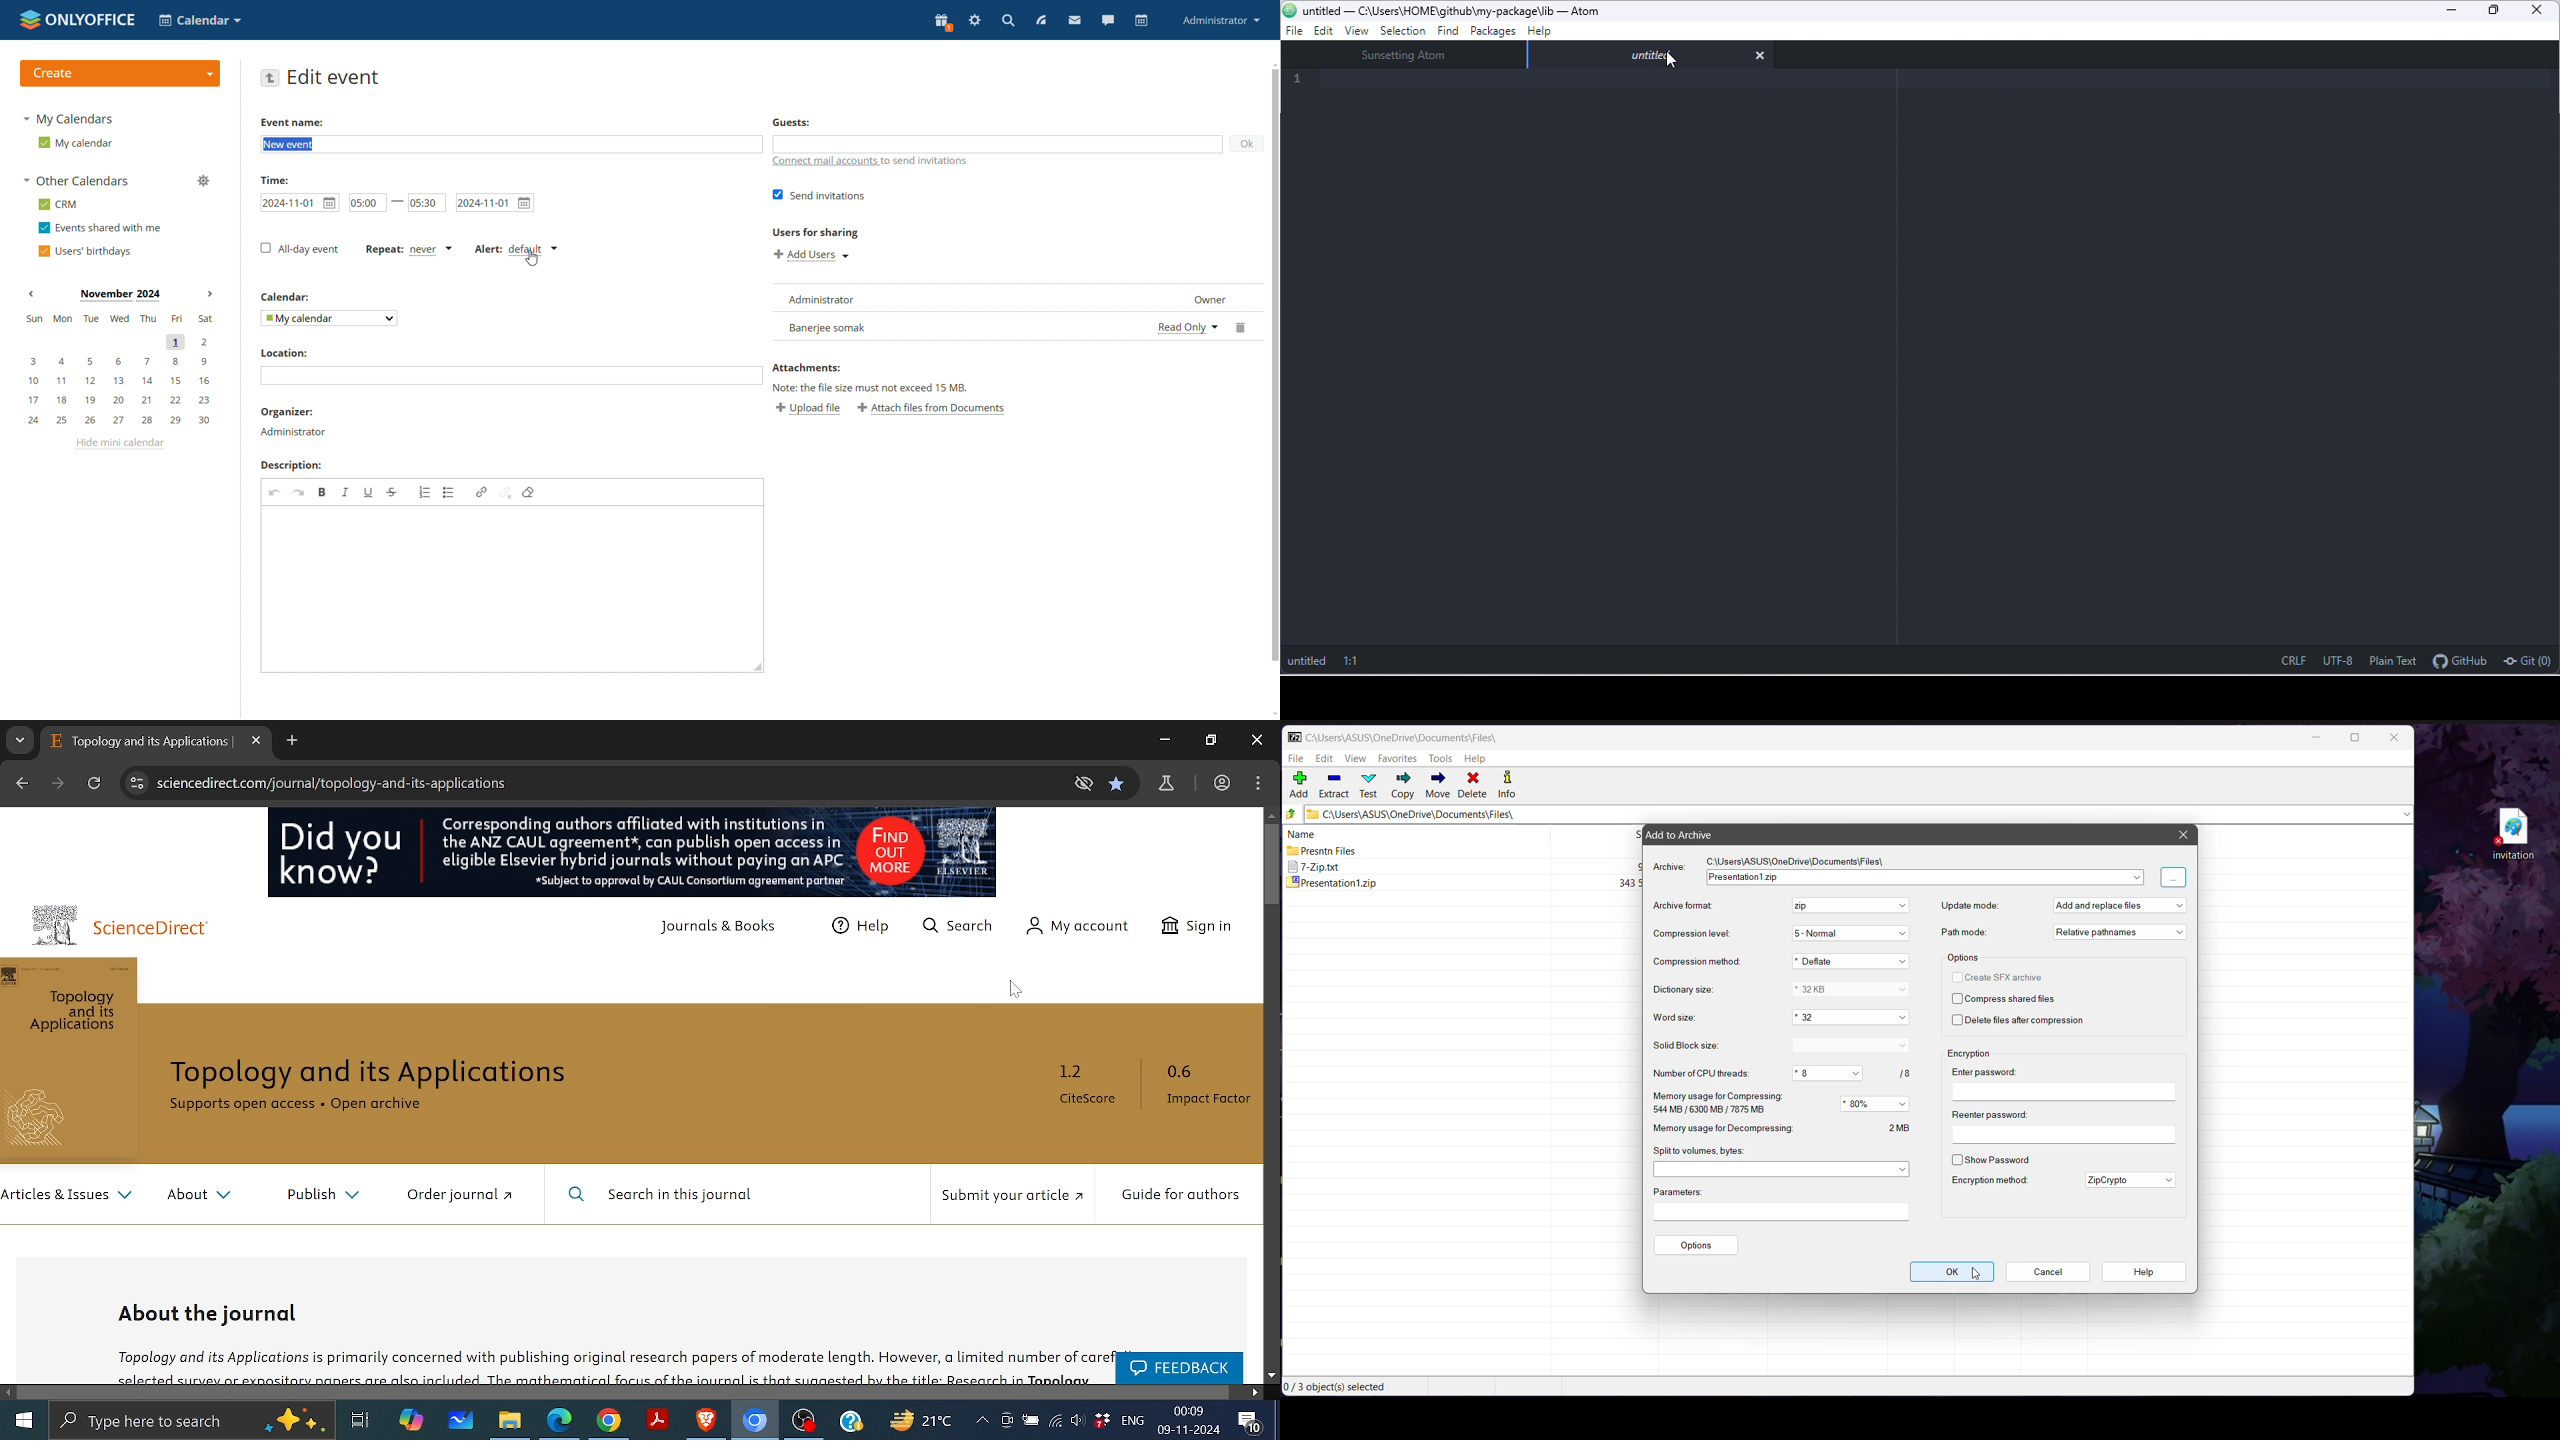 This screenshot has width=2576, height=1456. Describe the element at coordinates (2511, 834) in the screenshot. I see `File on Desktop` at that location.